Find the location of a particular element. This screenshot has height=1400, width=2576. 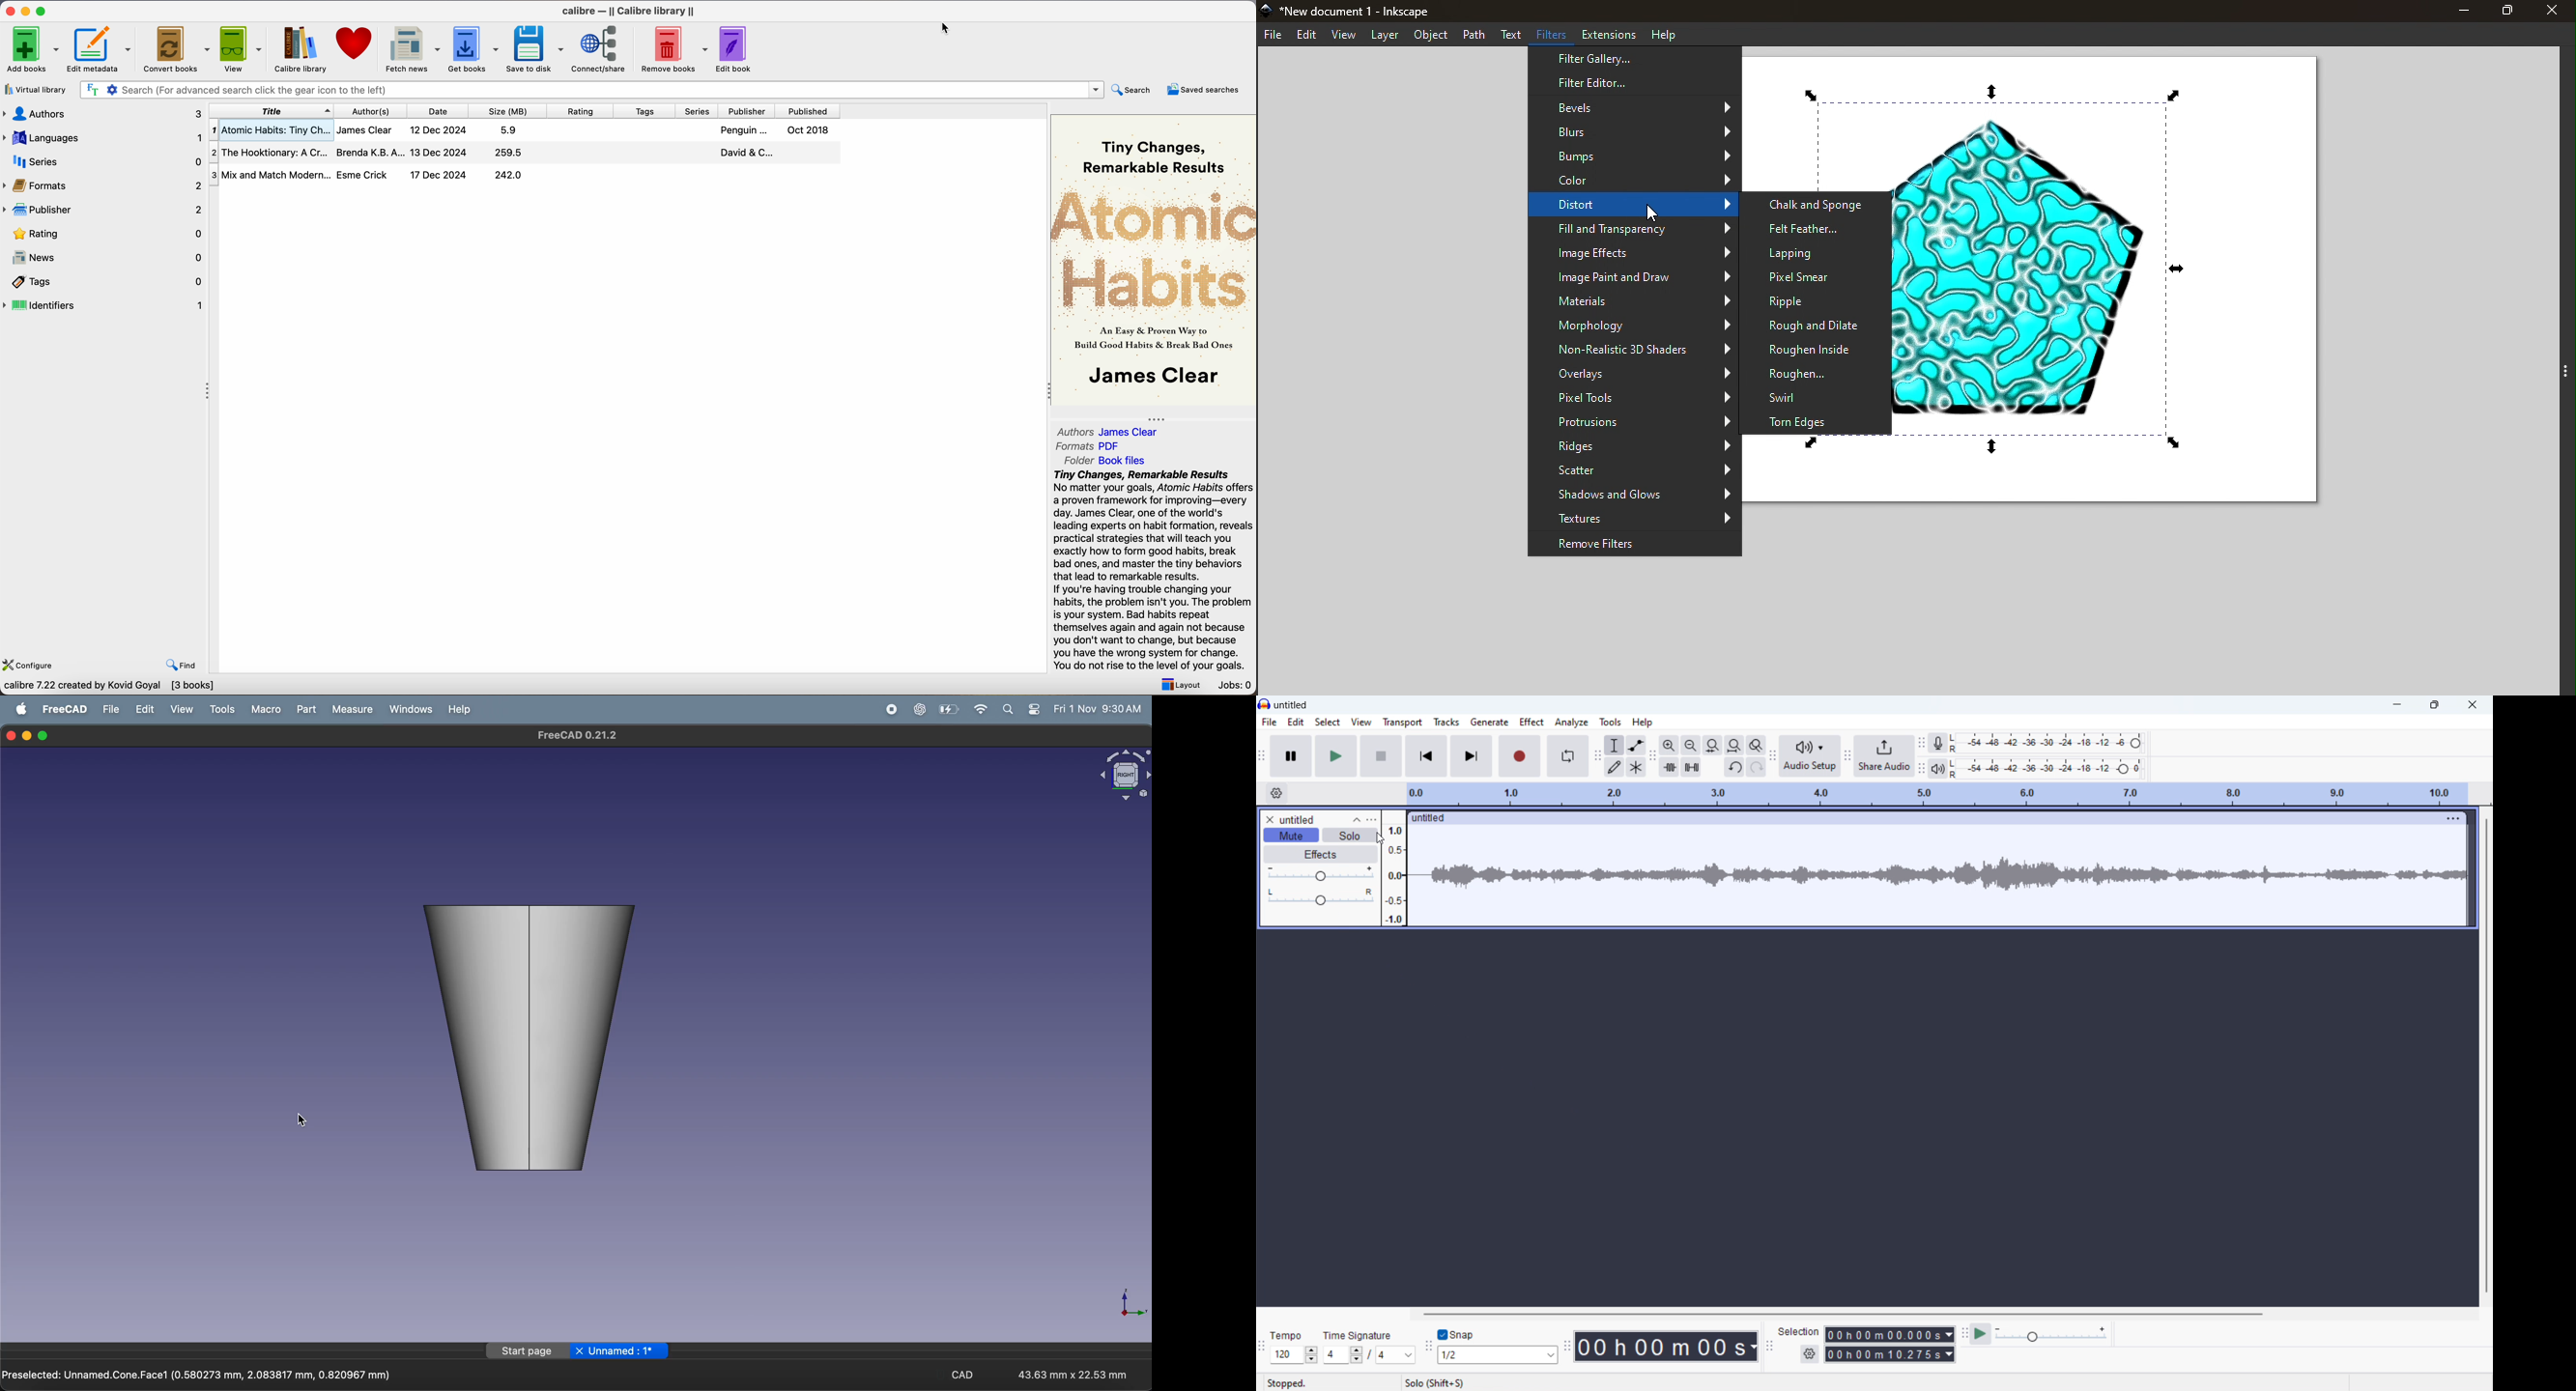

apple menu is located at coordinates (22, 709).